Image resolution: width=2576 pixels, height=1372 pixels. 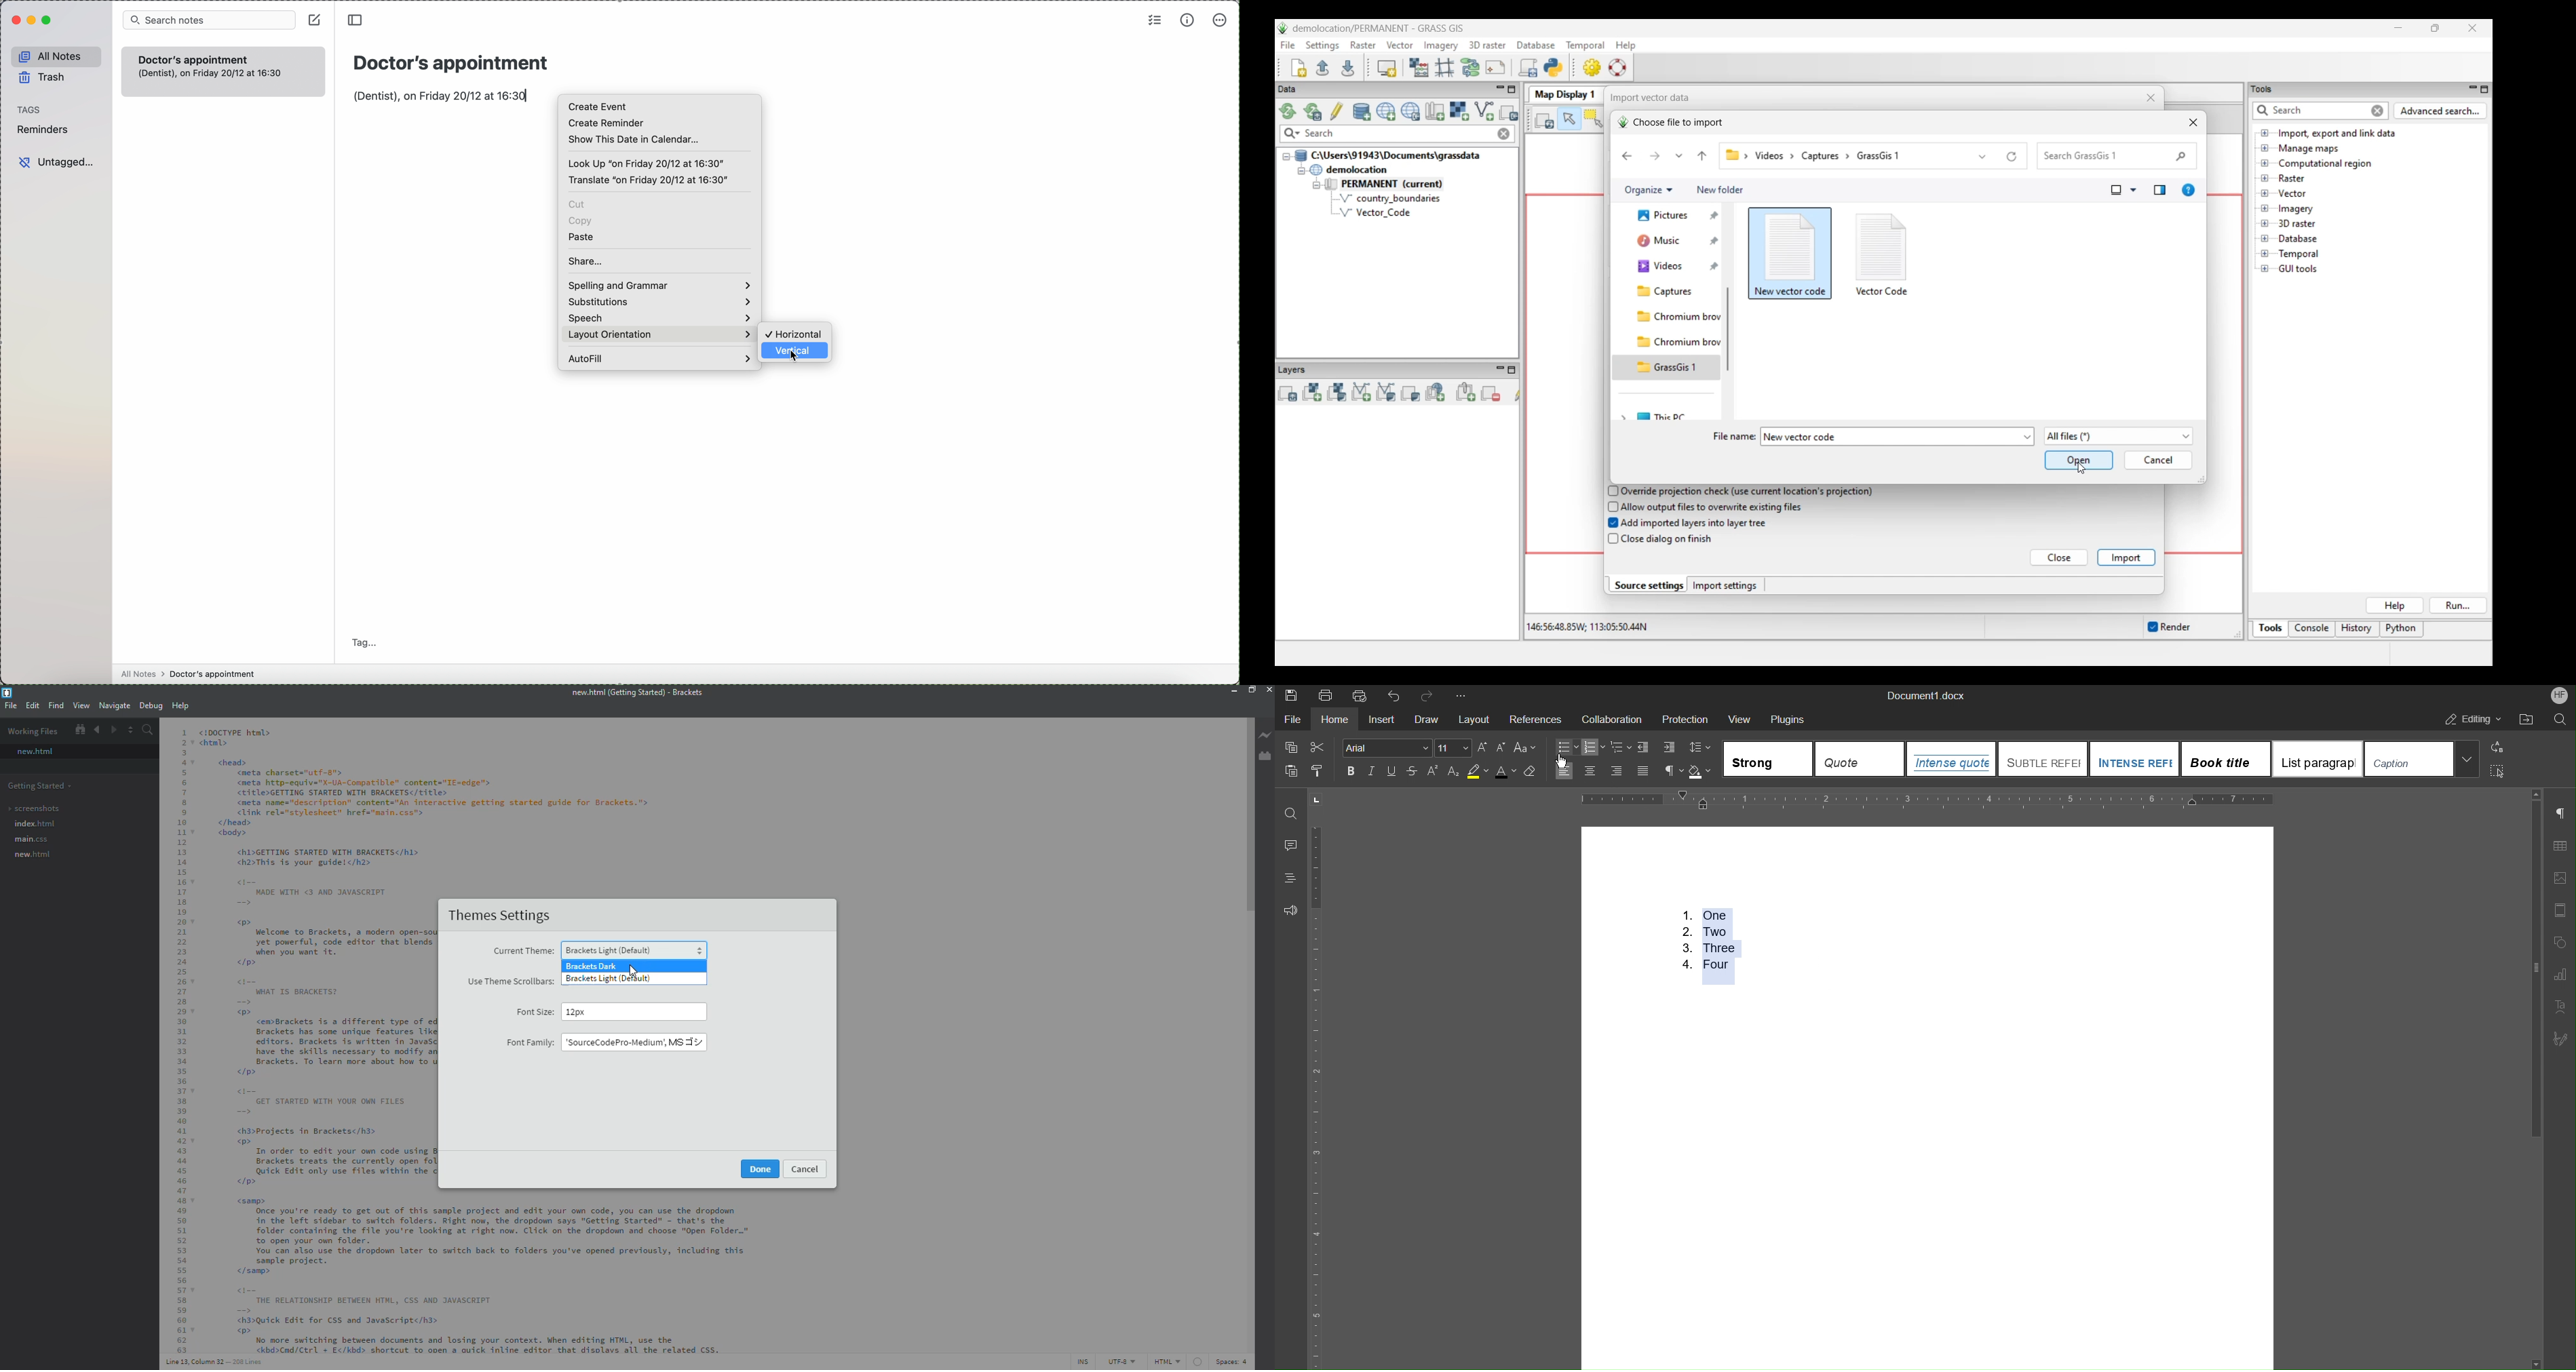 What do you see at coordinates (610, 980) in the screenshot?
I see `light` at bounding box center [610, 980].